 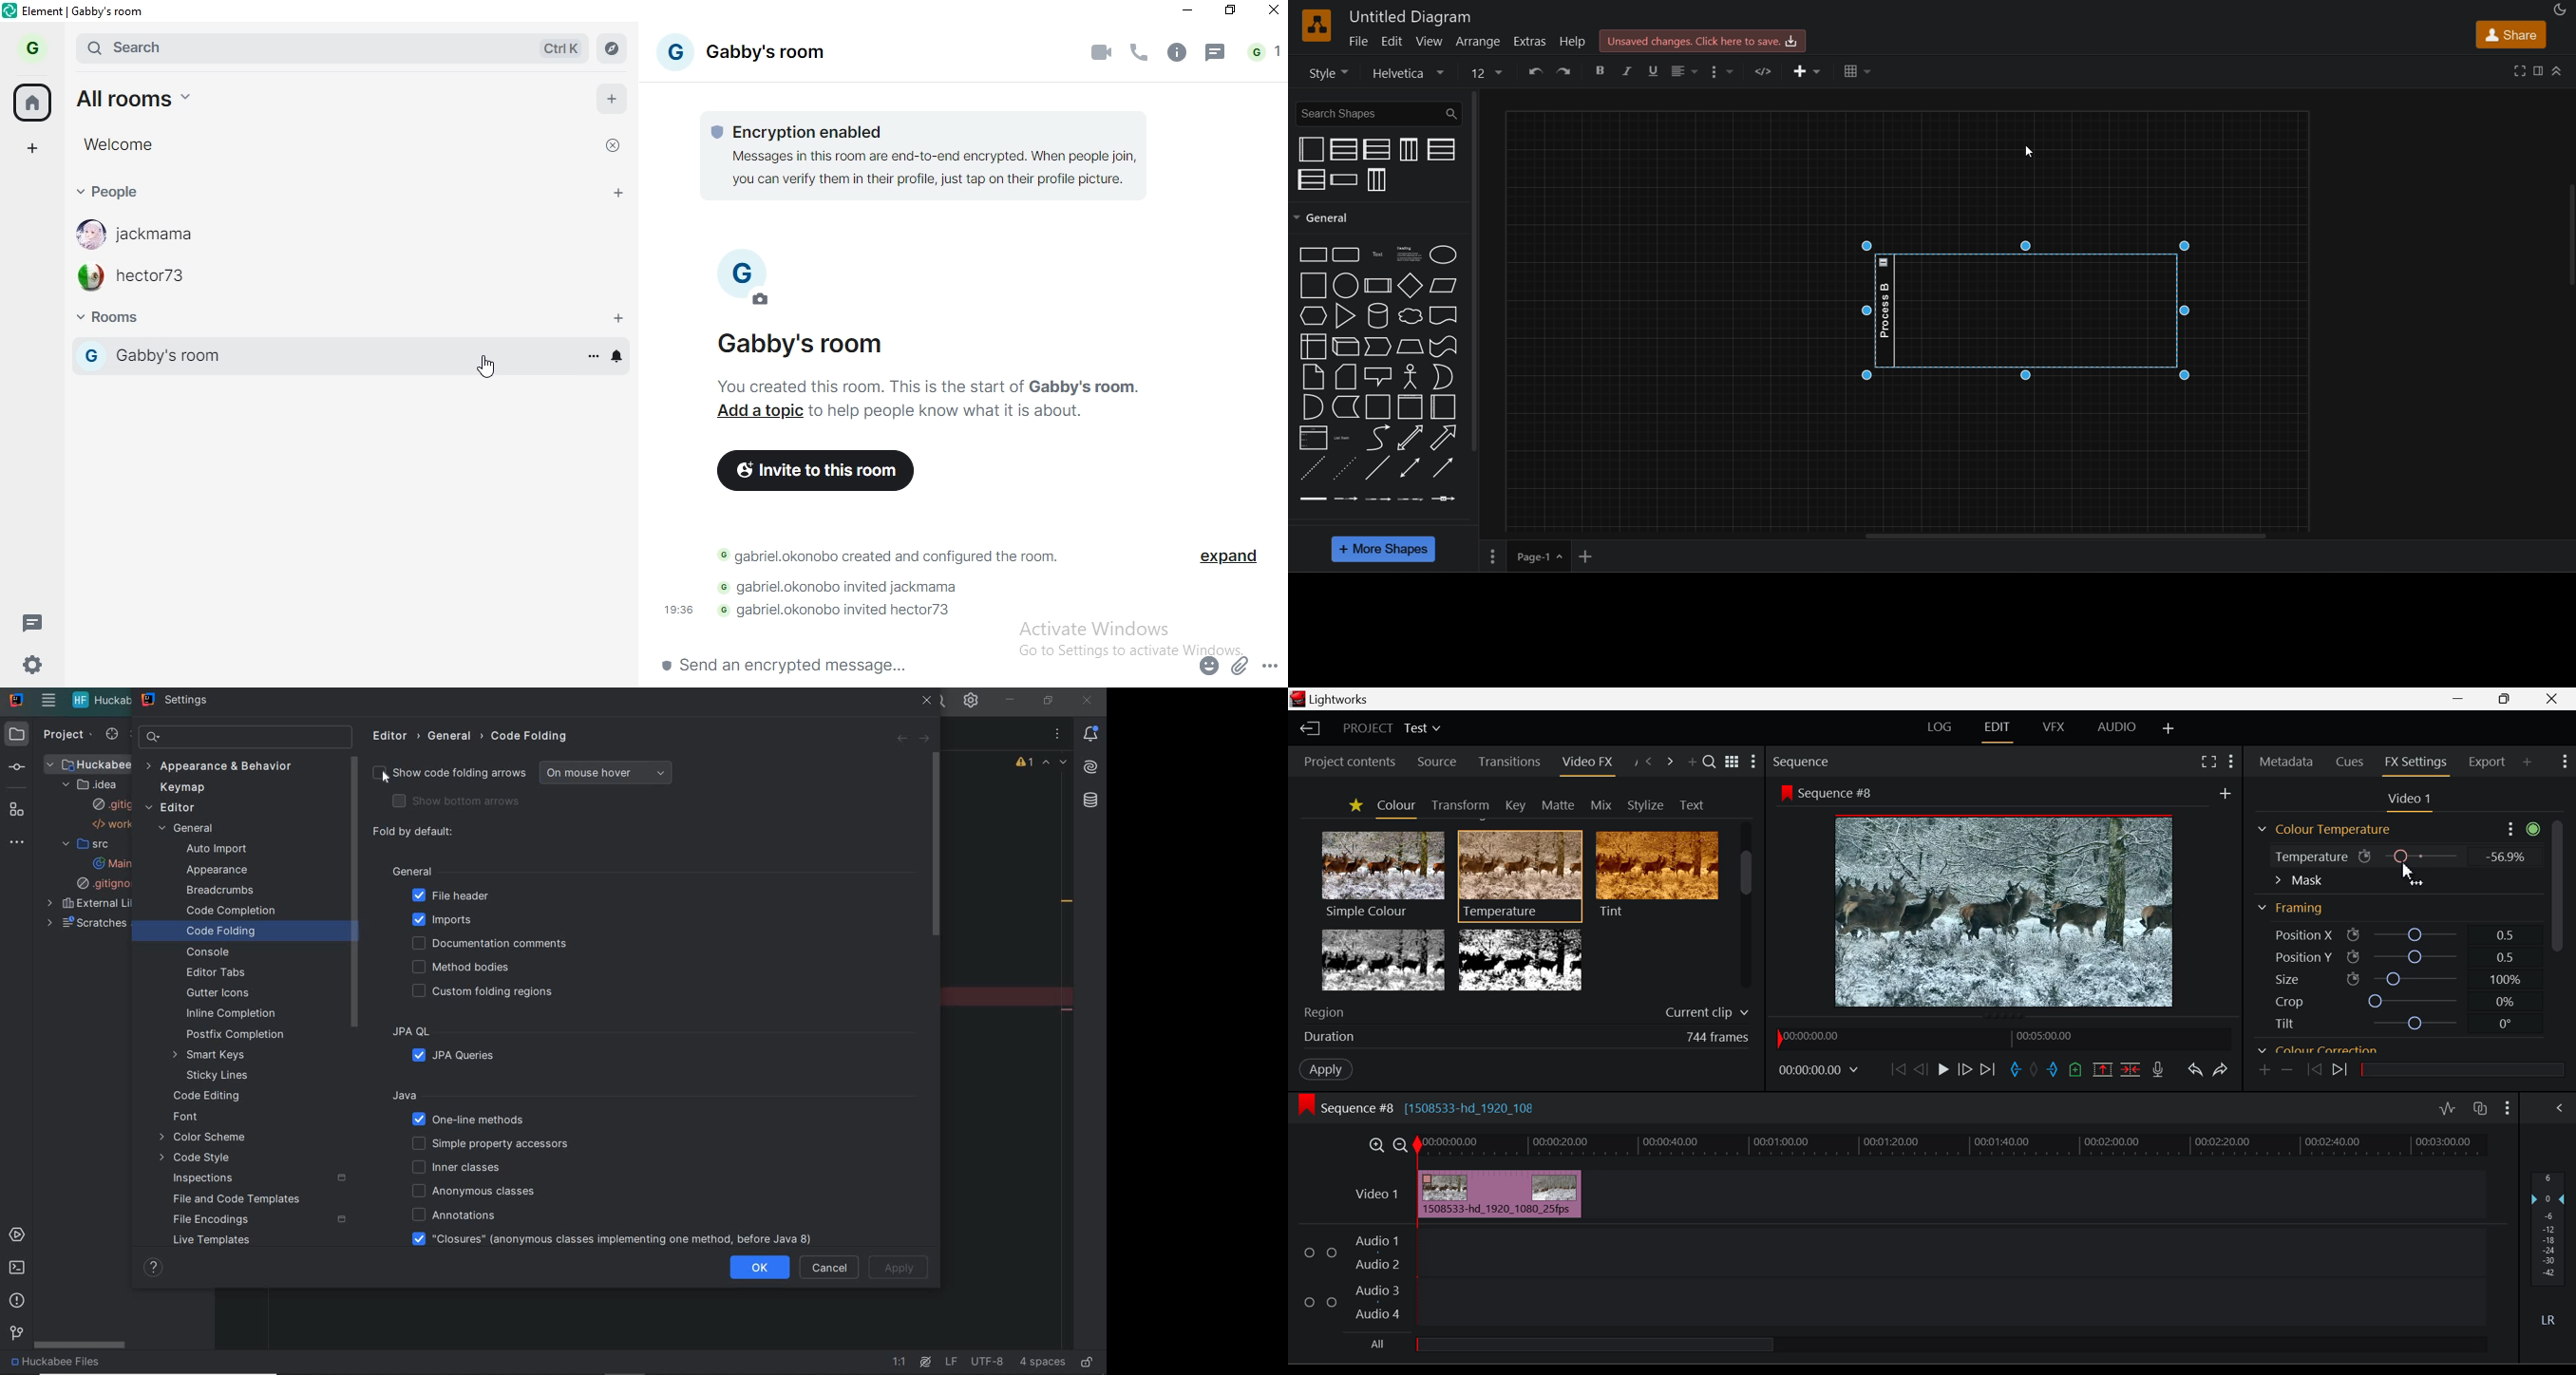 I want to click on anonymous classes, so click(x=470, y=1191).